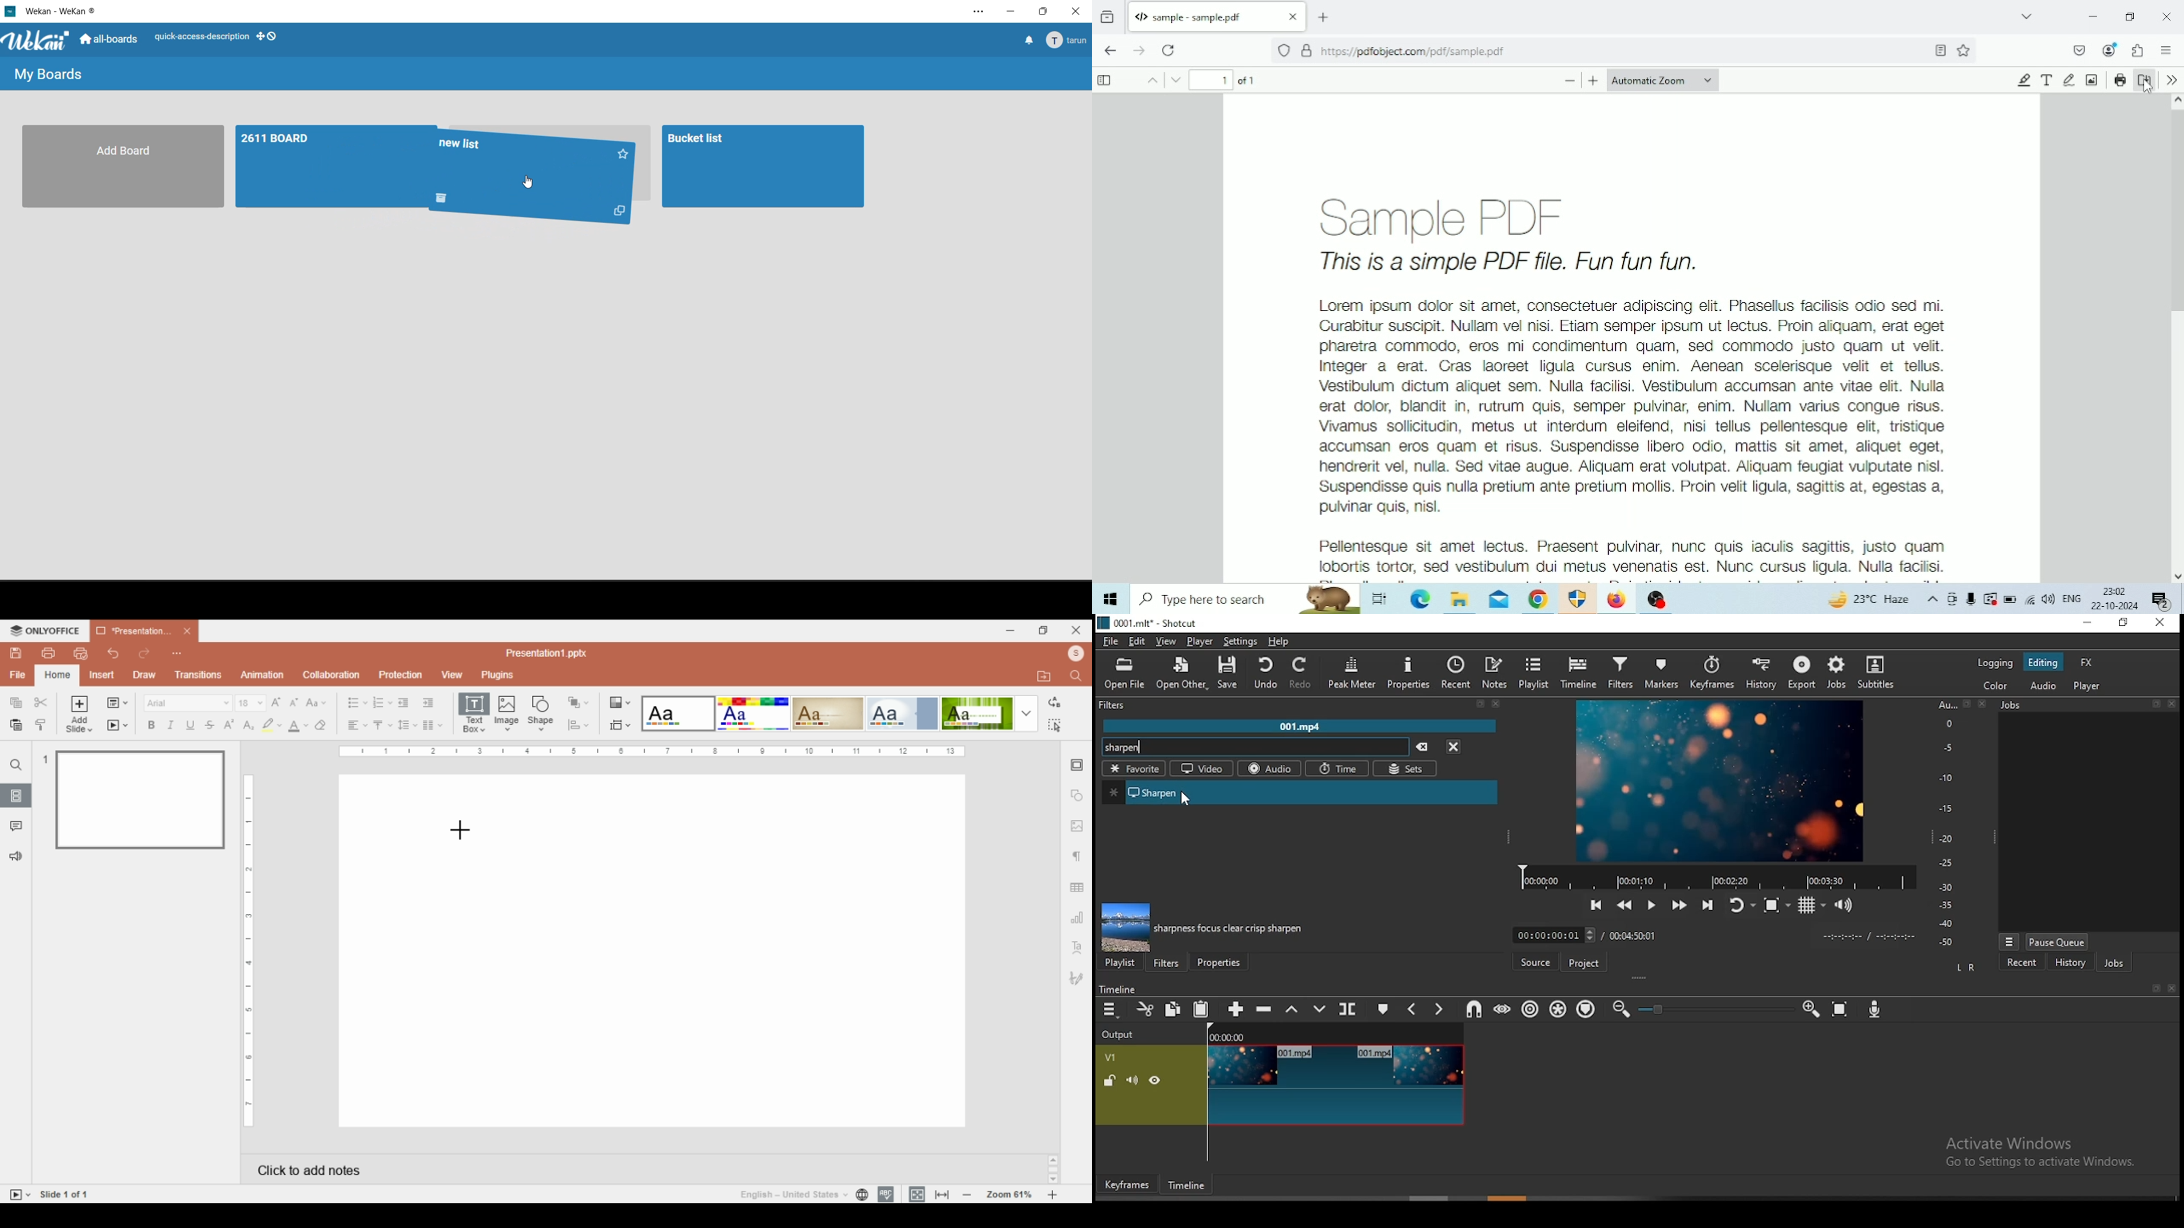 The width and height of the screenshot is (2184, 1232). What do you see at coordinates (1078, 889) in the screenshot?
I see `table settings` at bounding box center [1078, 889].